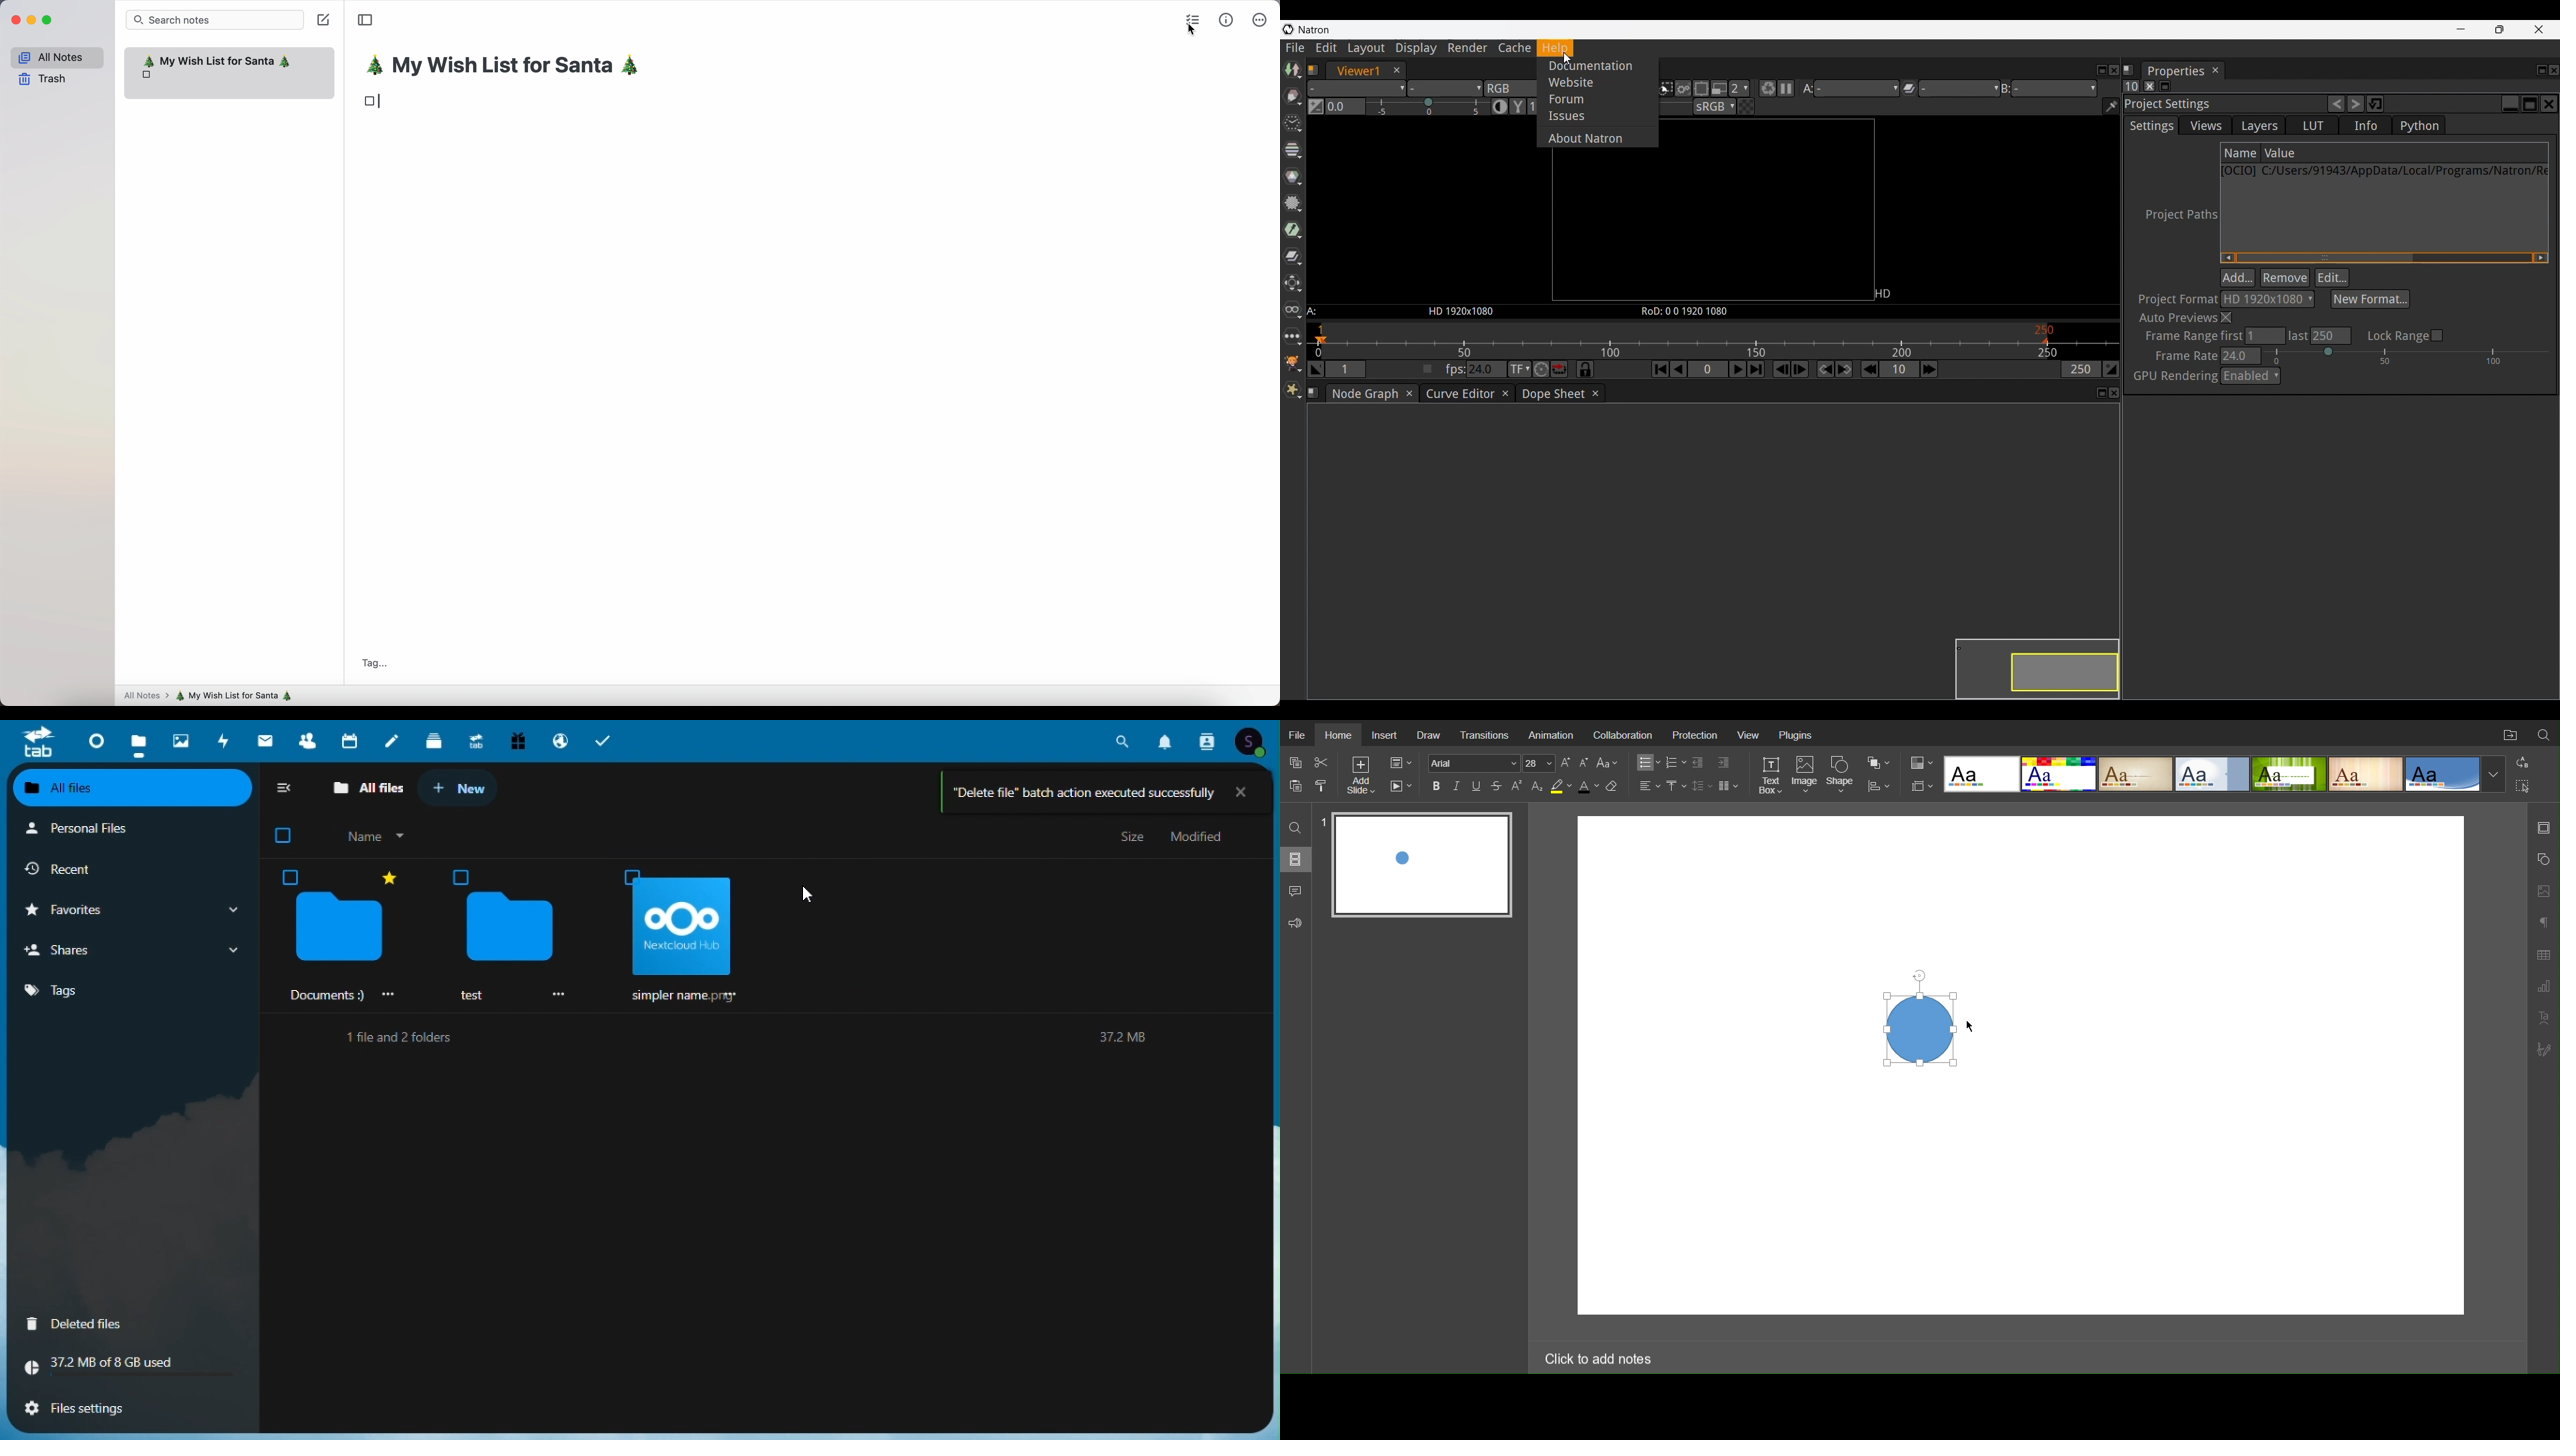  I want to click on Photos, so click(183, 740).